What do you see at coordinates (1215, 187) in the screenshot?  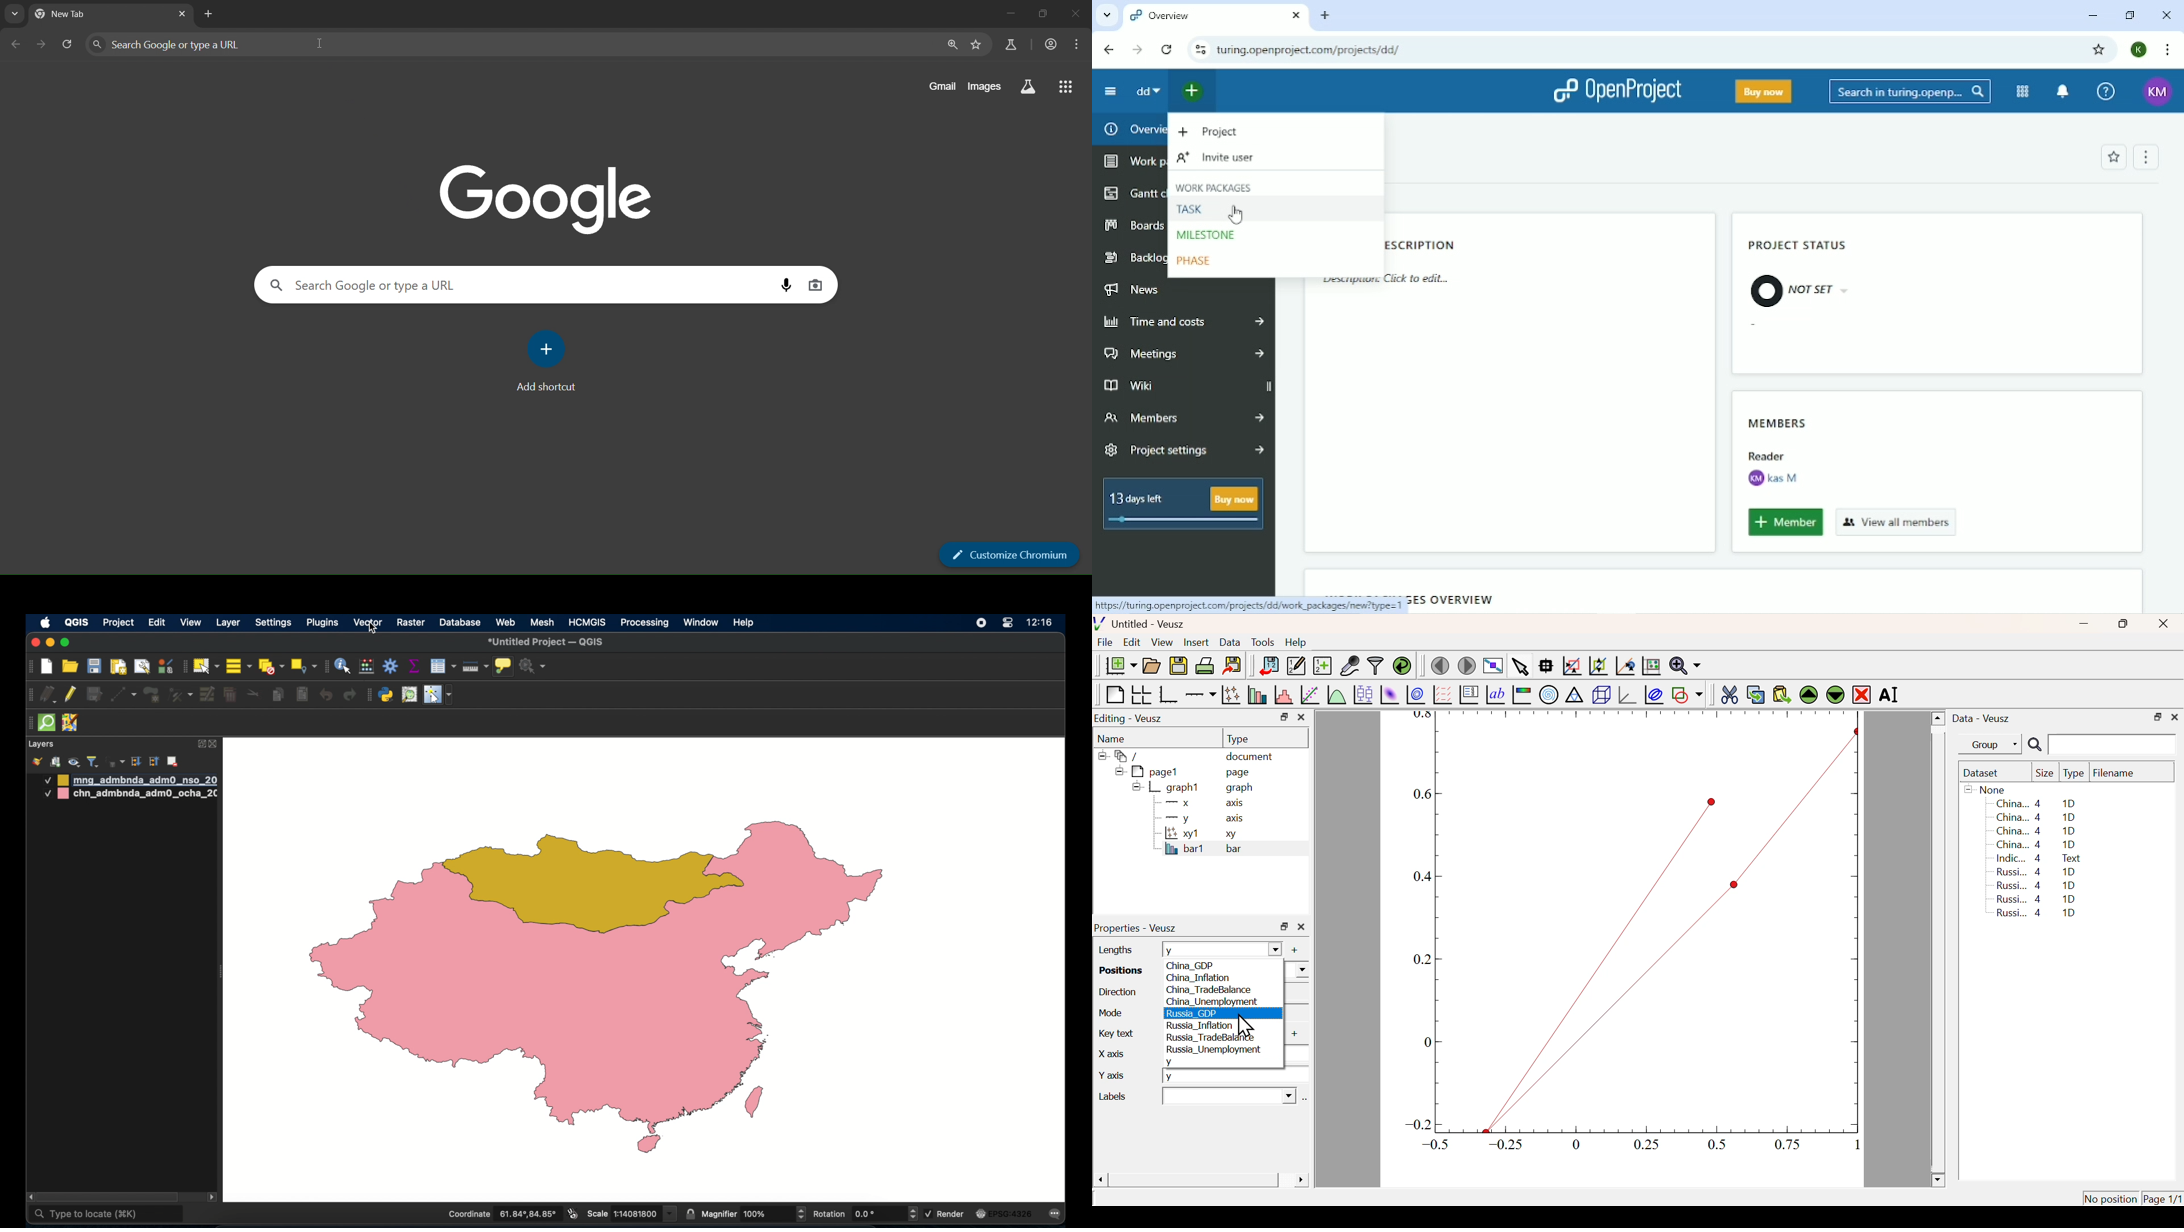 I see `Work packages` at bounding box center [1215, 187].